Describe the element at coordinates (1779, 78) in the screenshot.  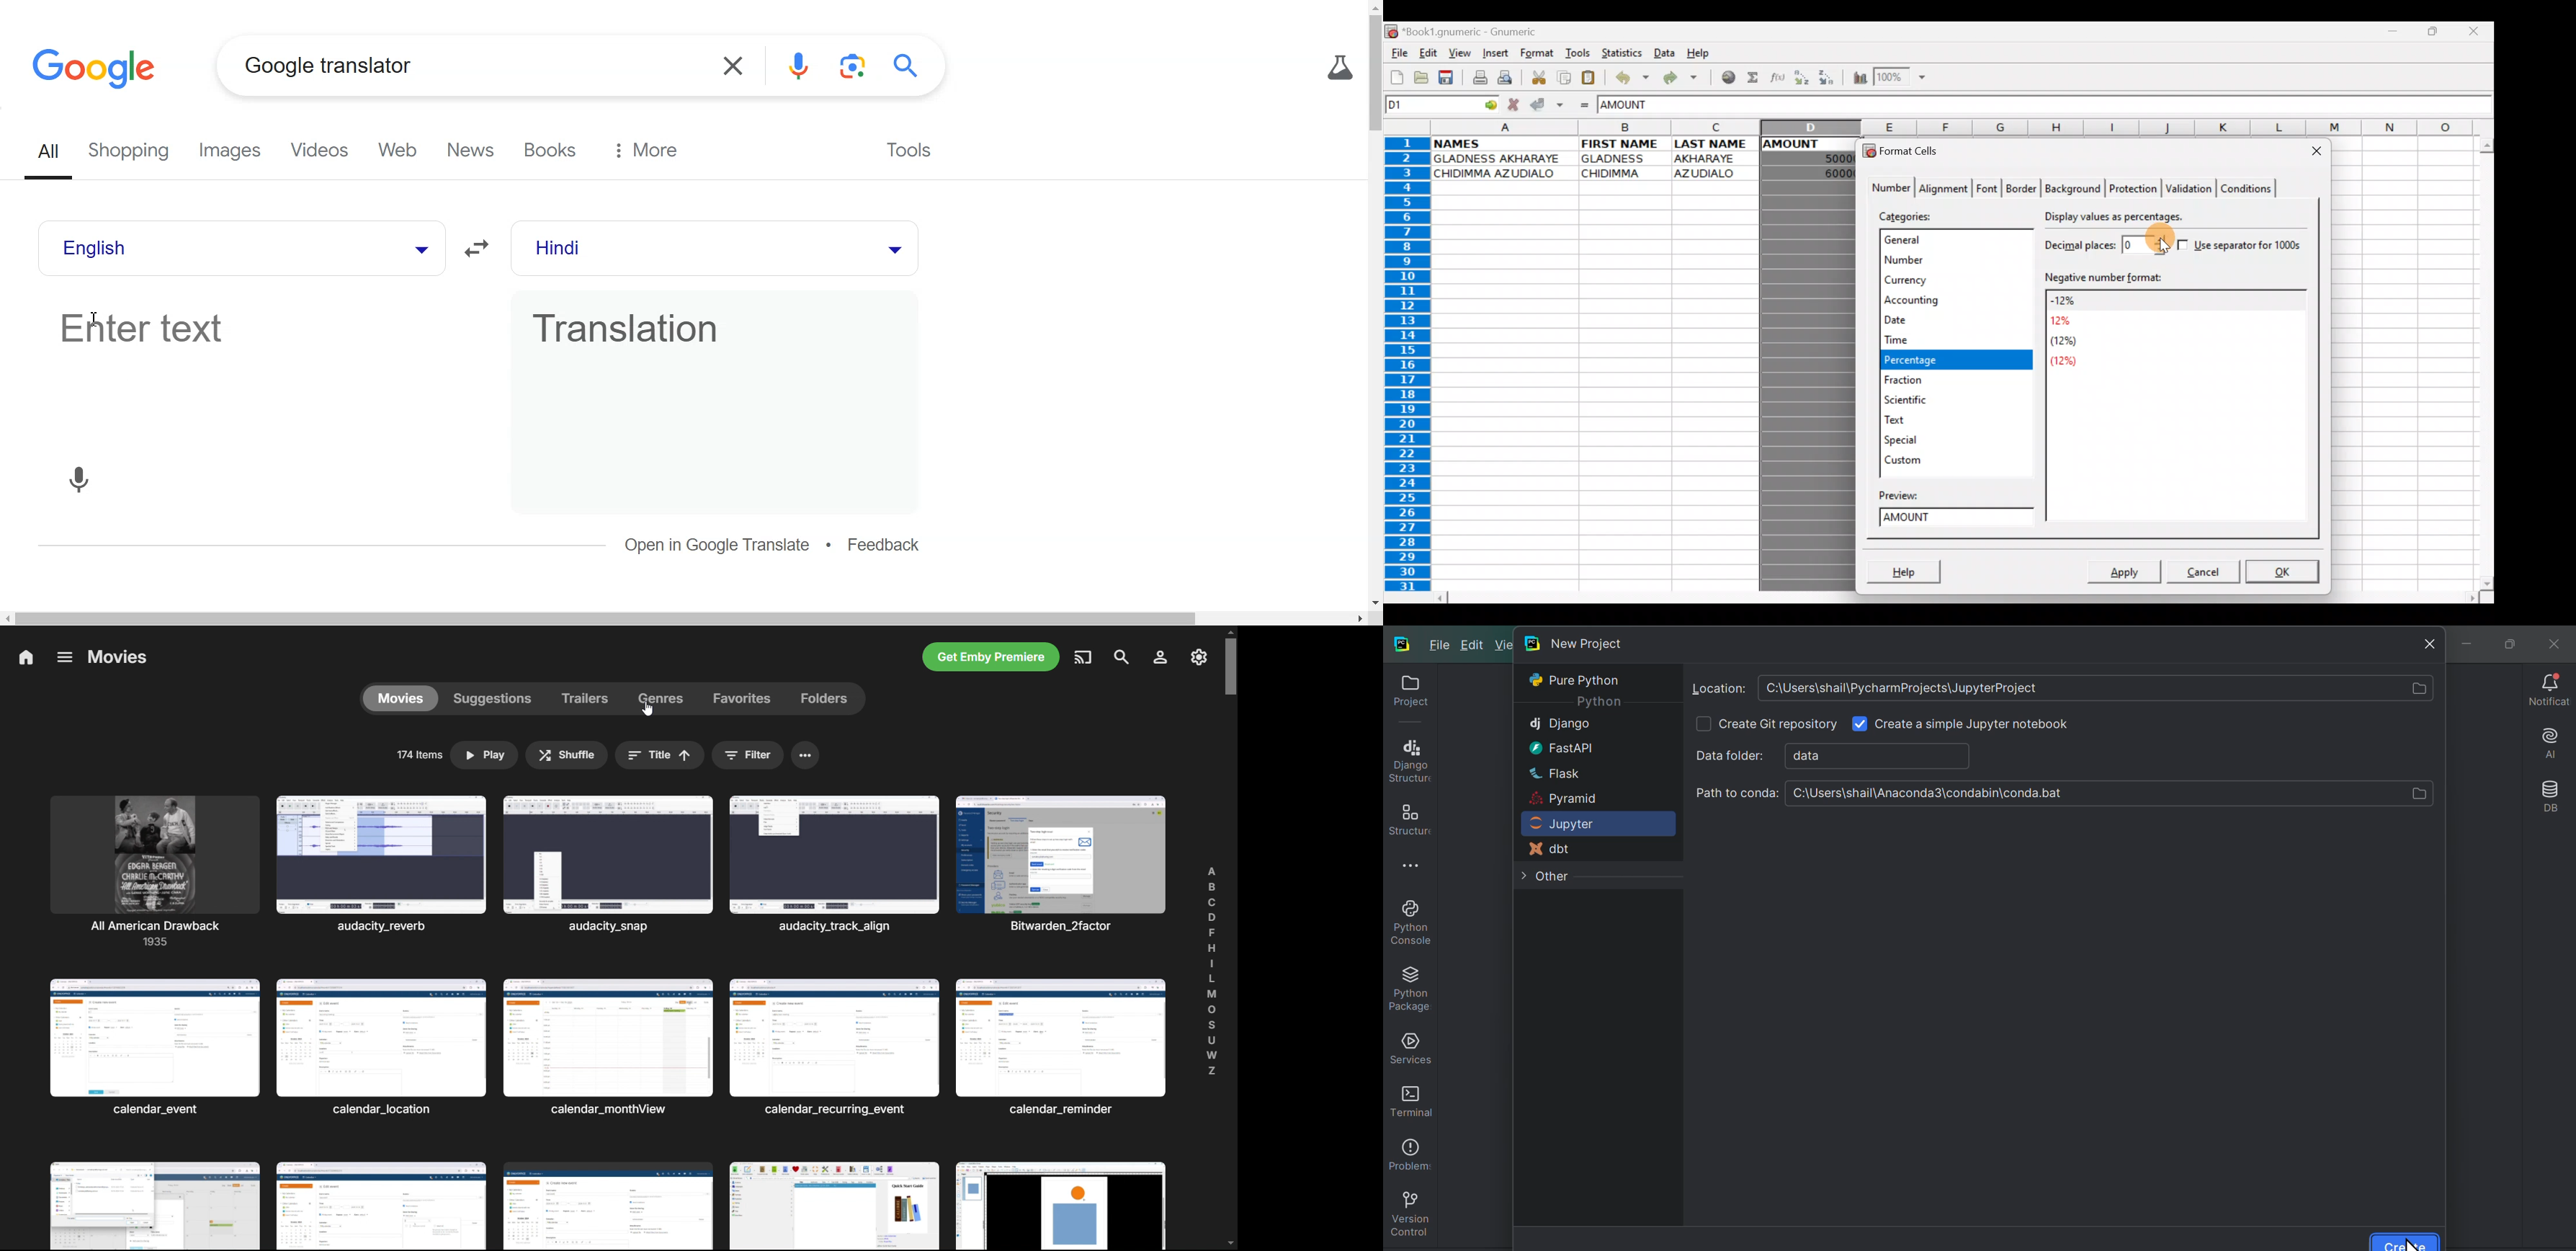
I see `Edit function in the current cell` at that location.